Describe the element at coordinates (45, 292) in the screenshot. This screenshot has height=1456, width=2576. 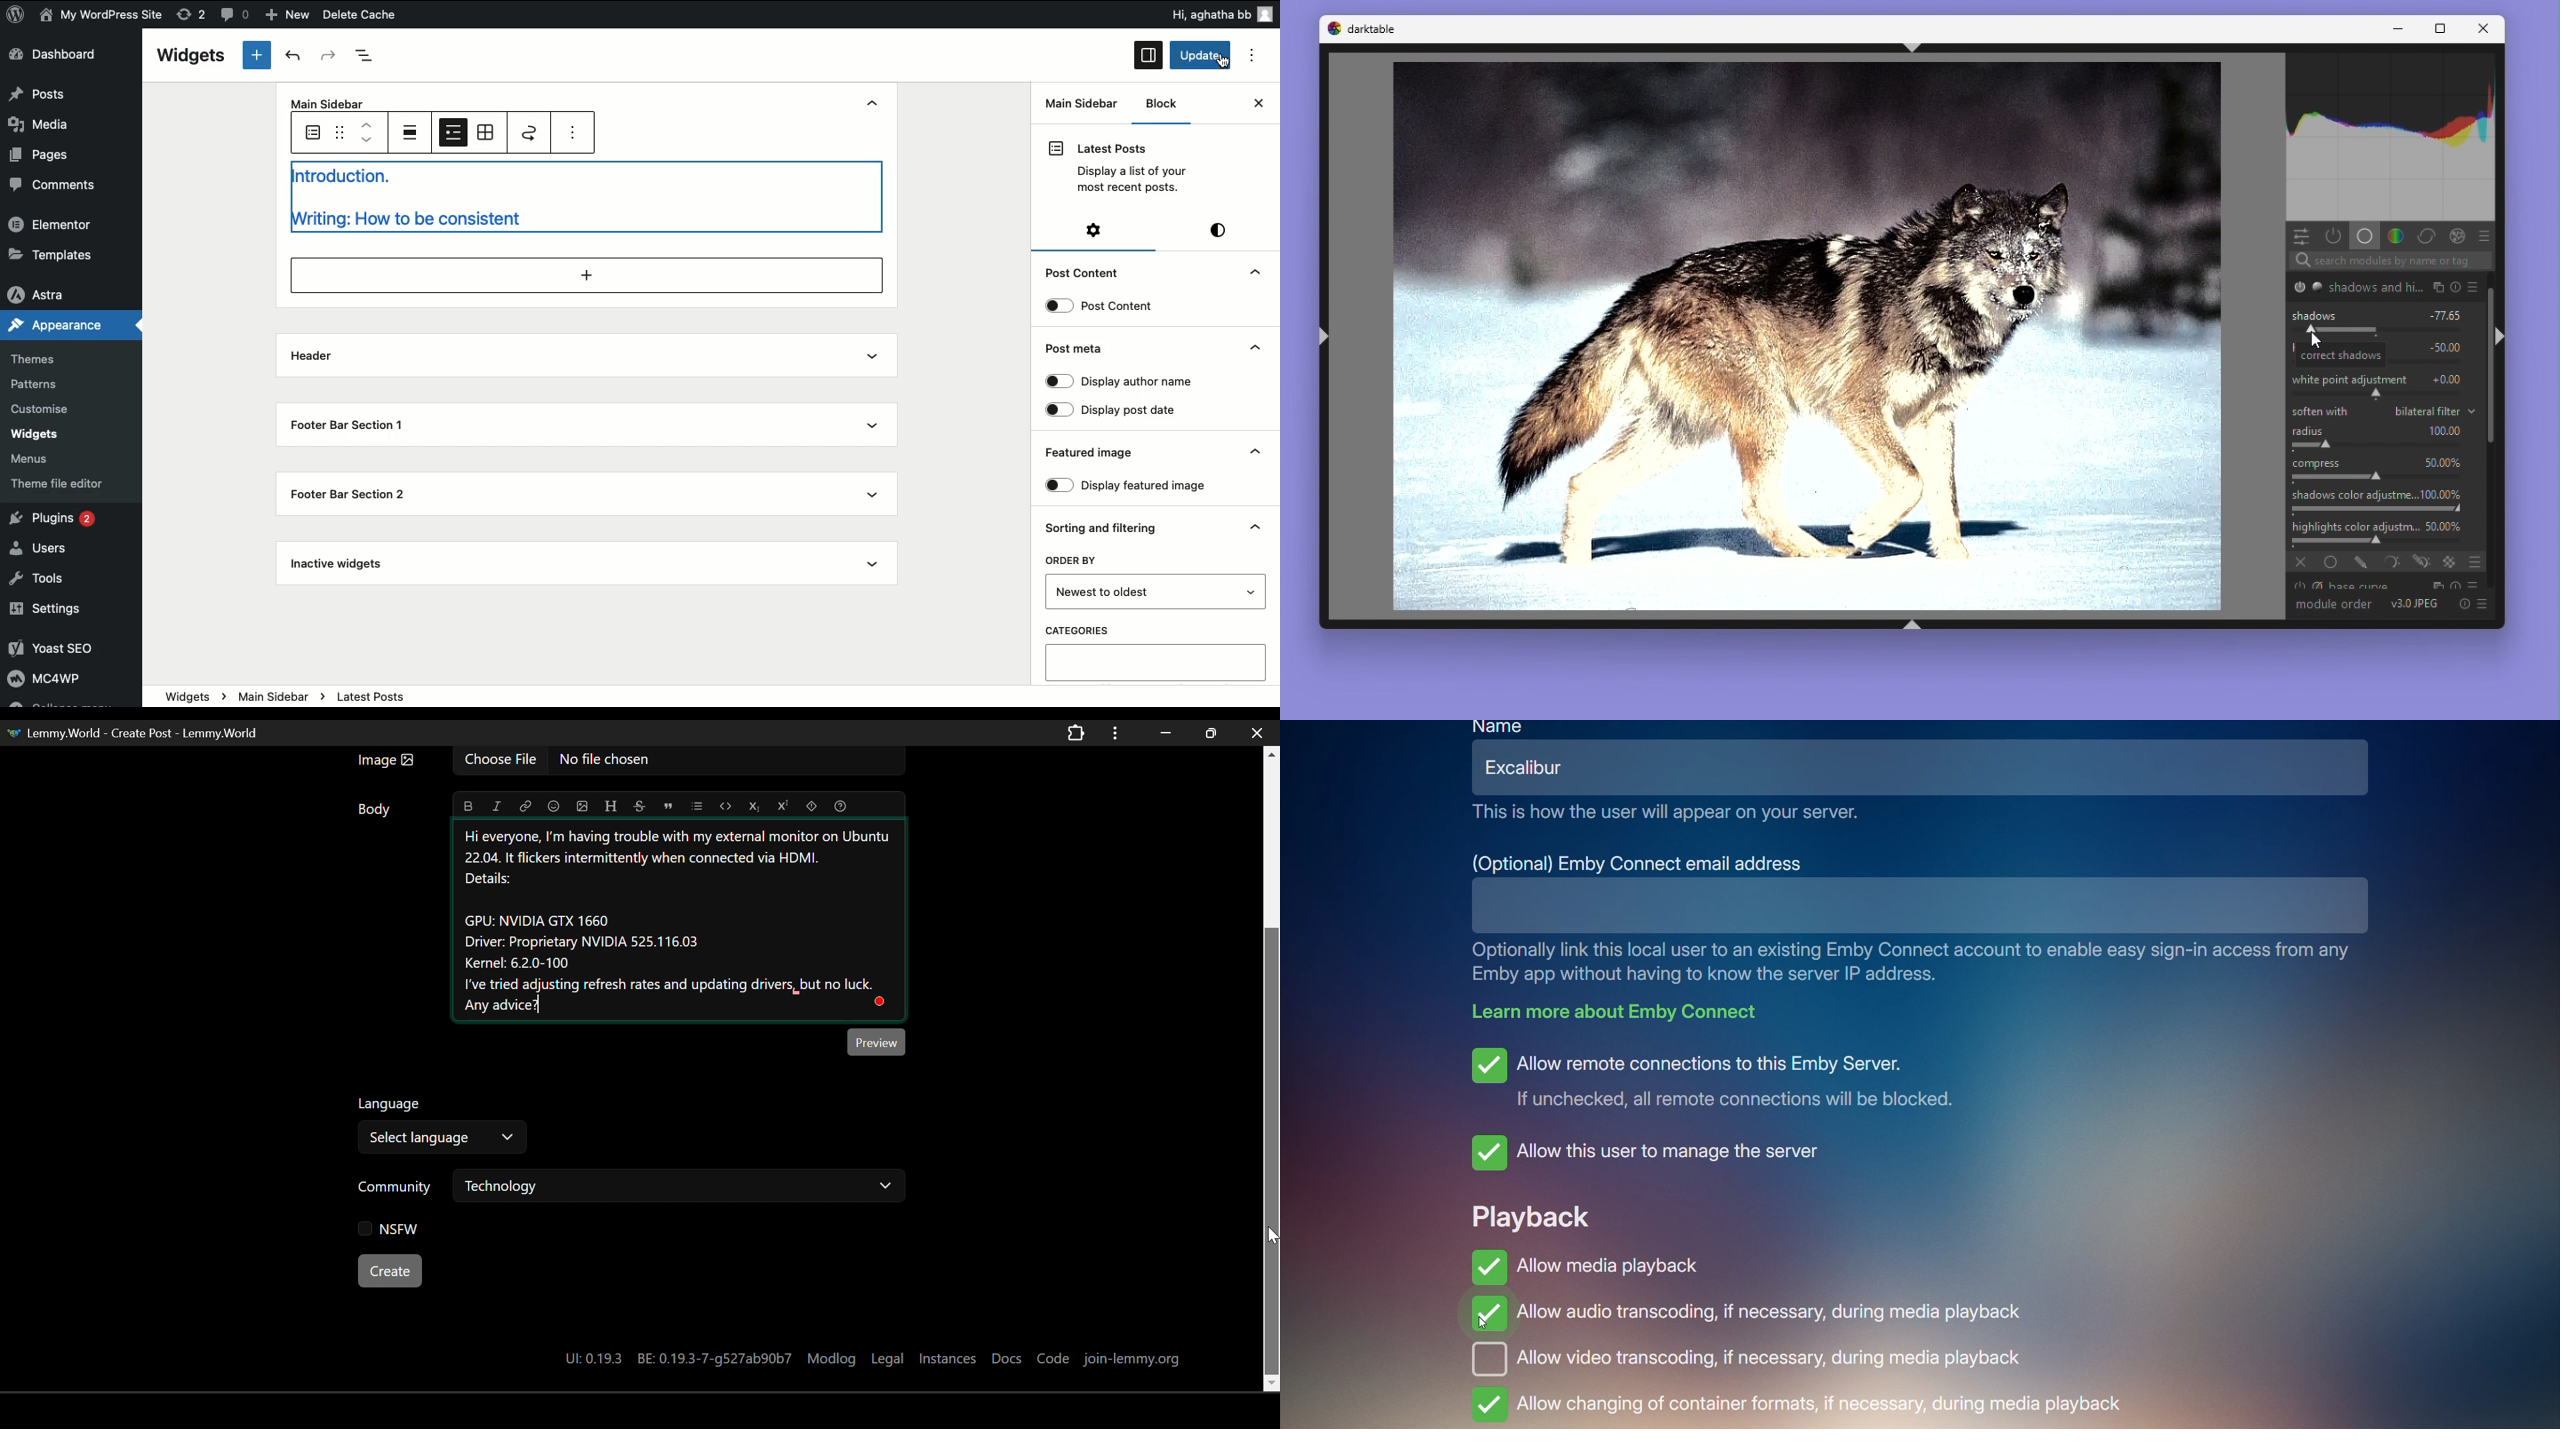
I see `Astra` at that location.